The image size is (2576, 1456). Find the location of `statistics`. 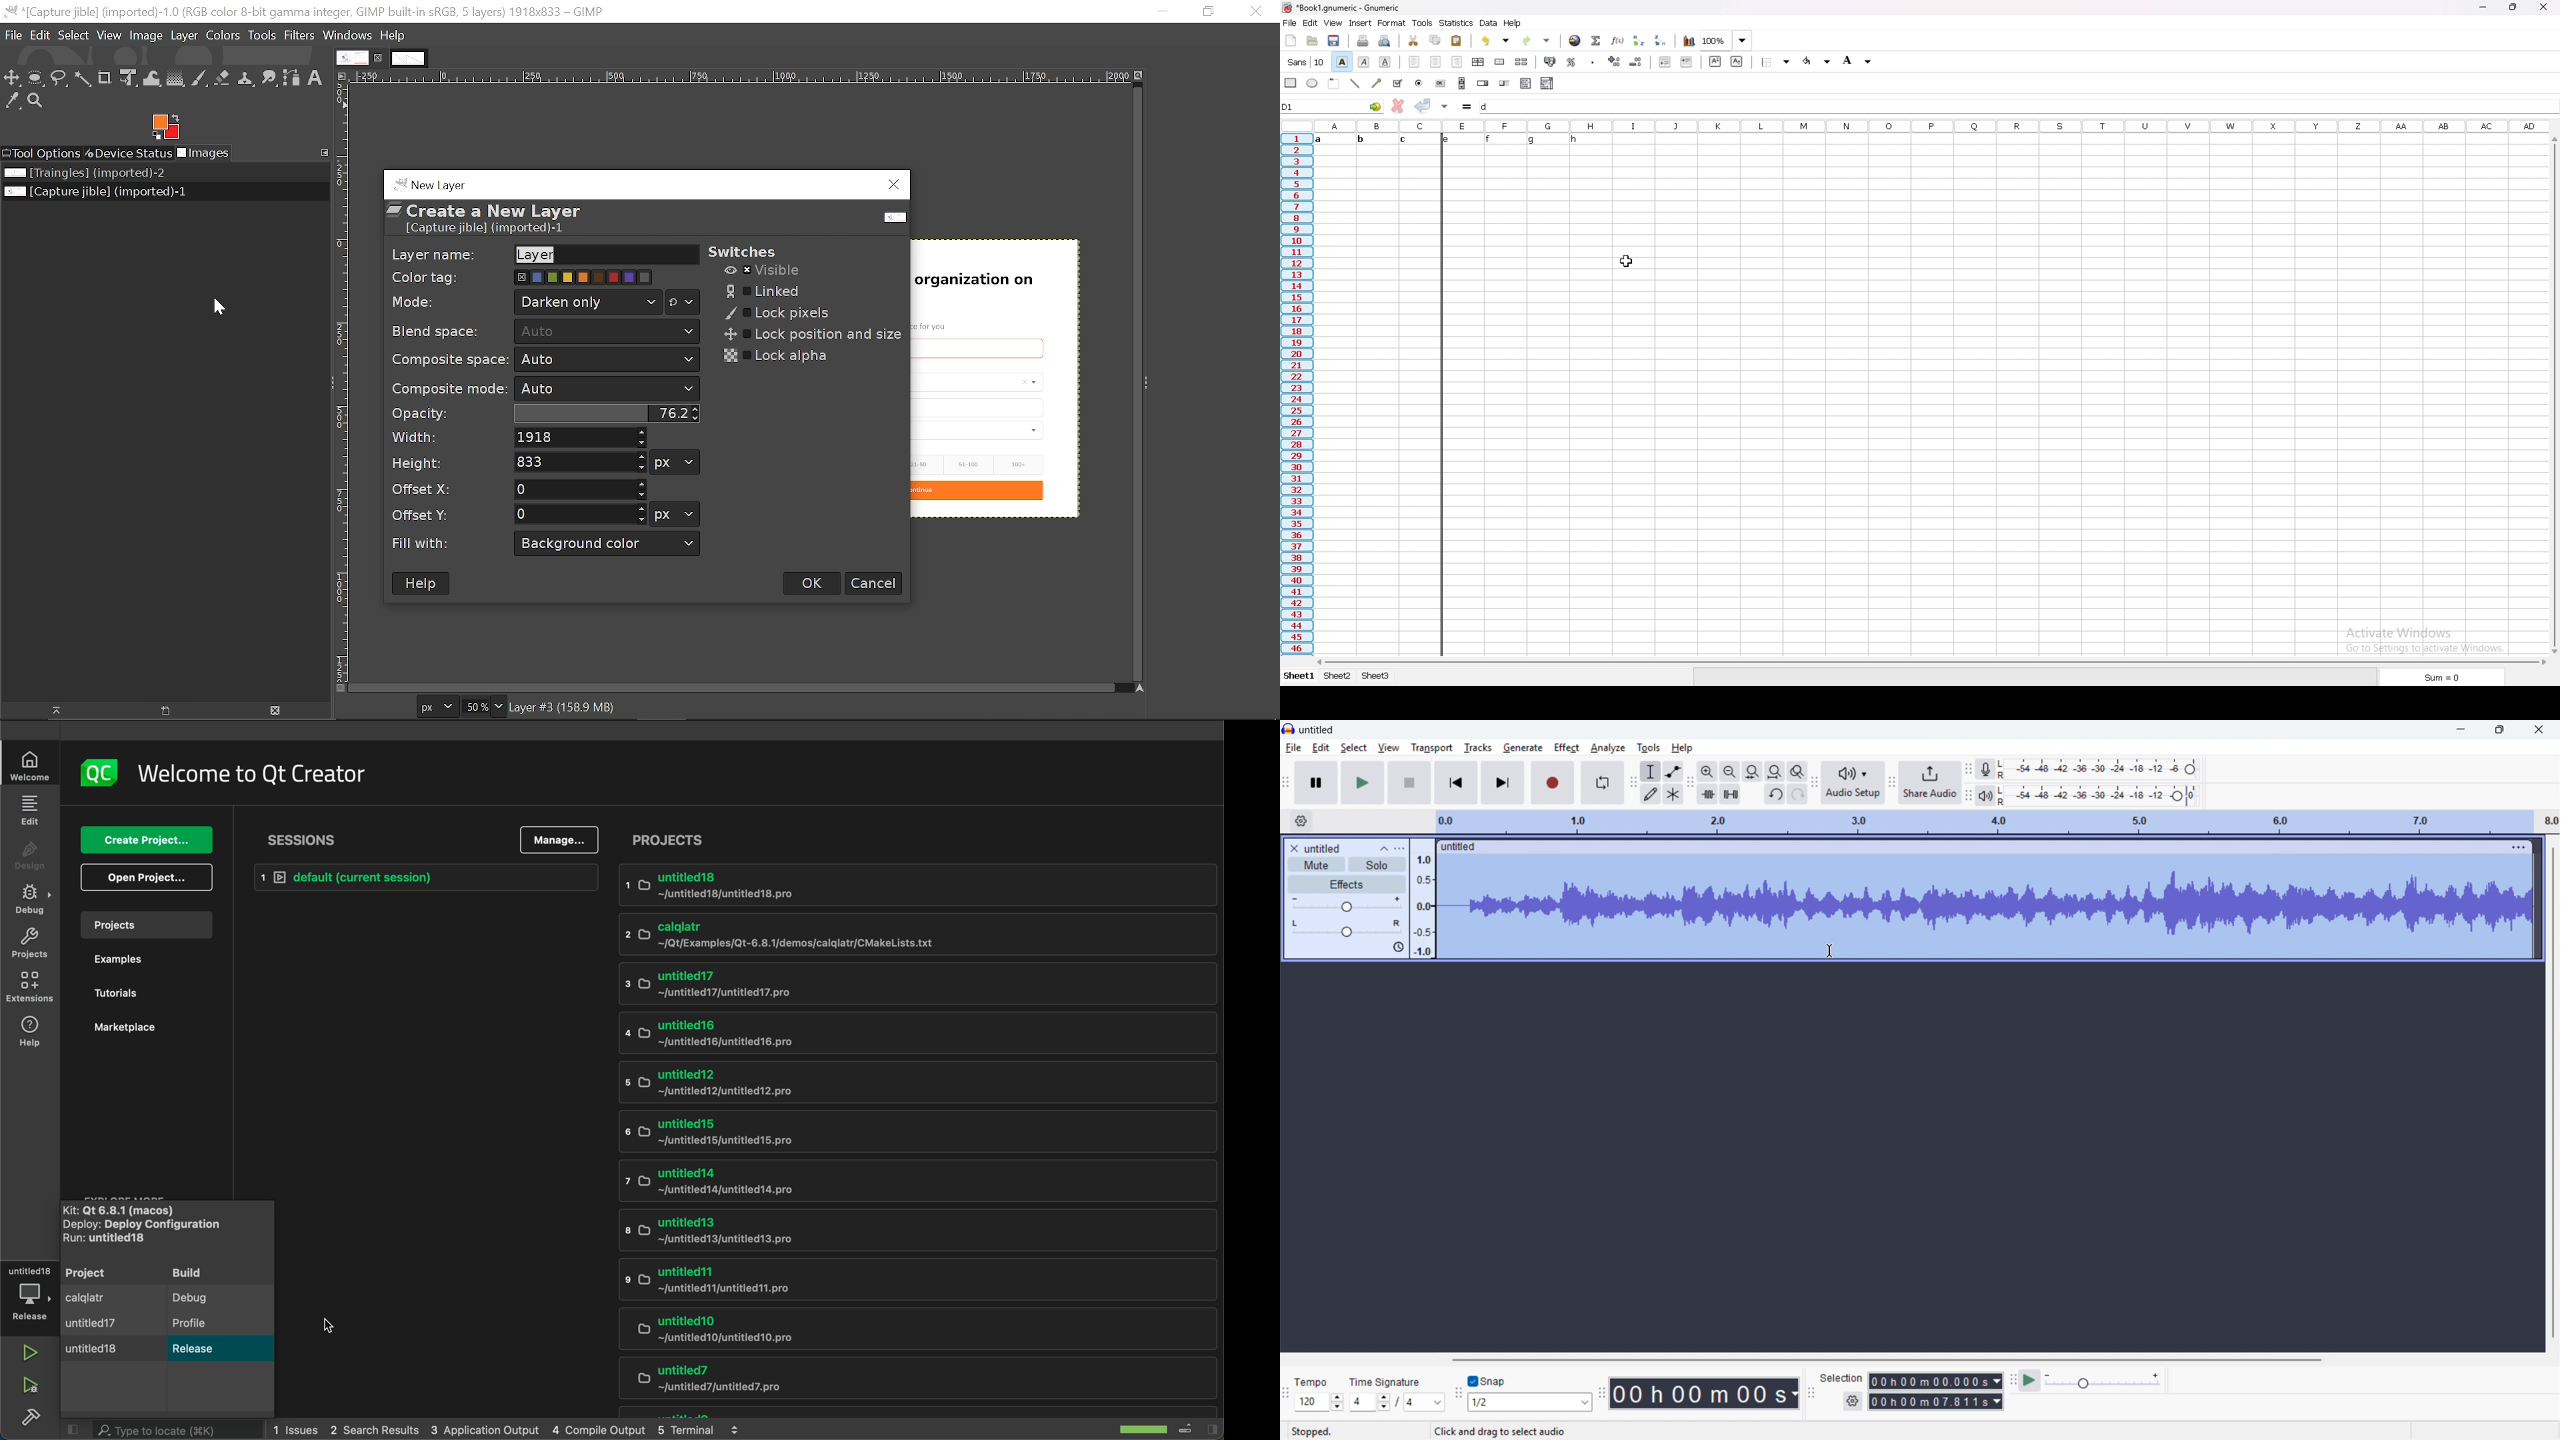

statistics is located at coordinates (1457, 23).